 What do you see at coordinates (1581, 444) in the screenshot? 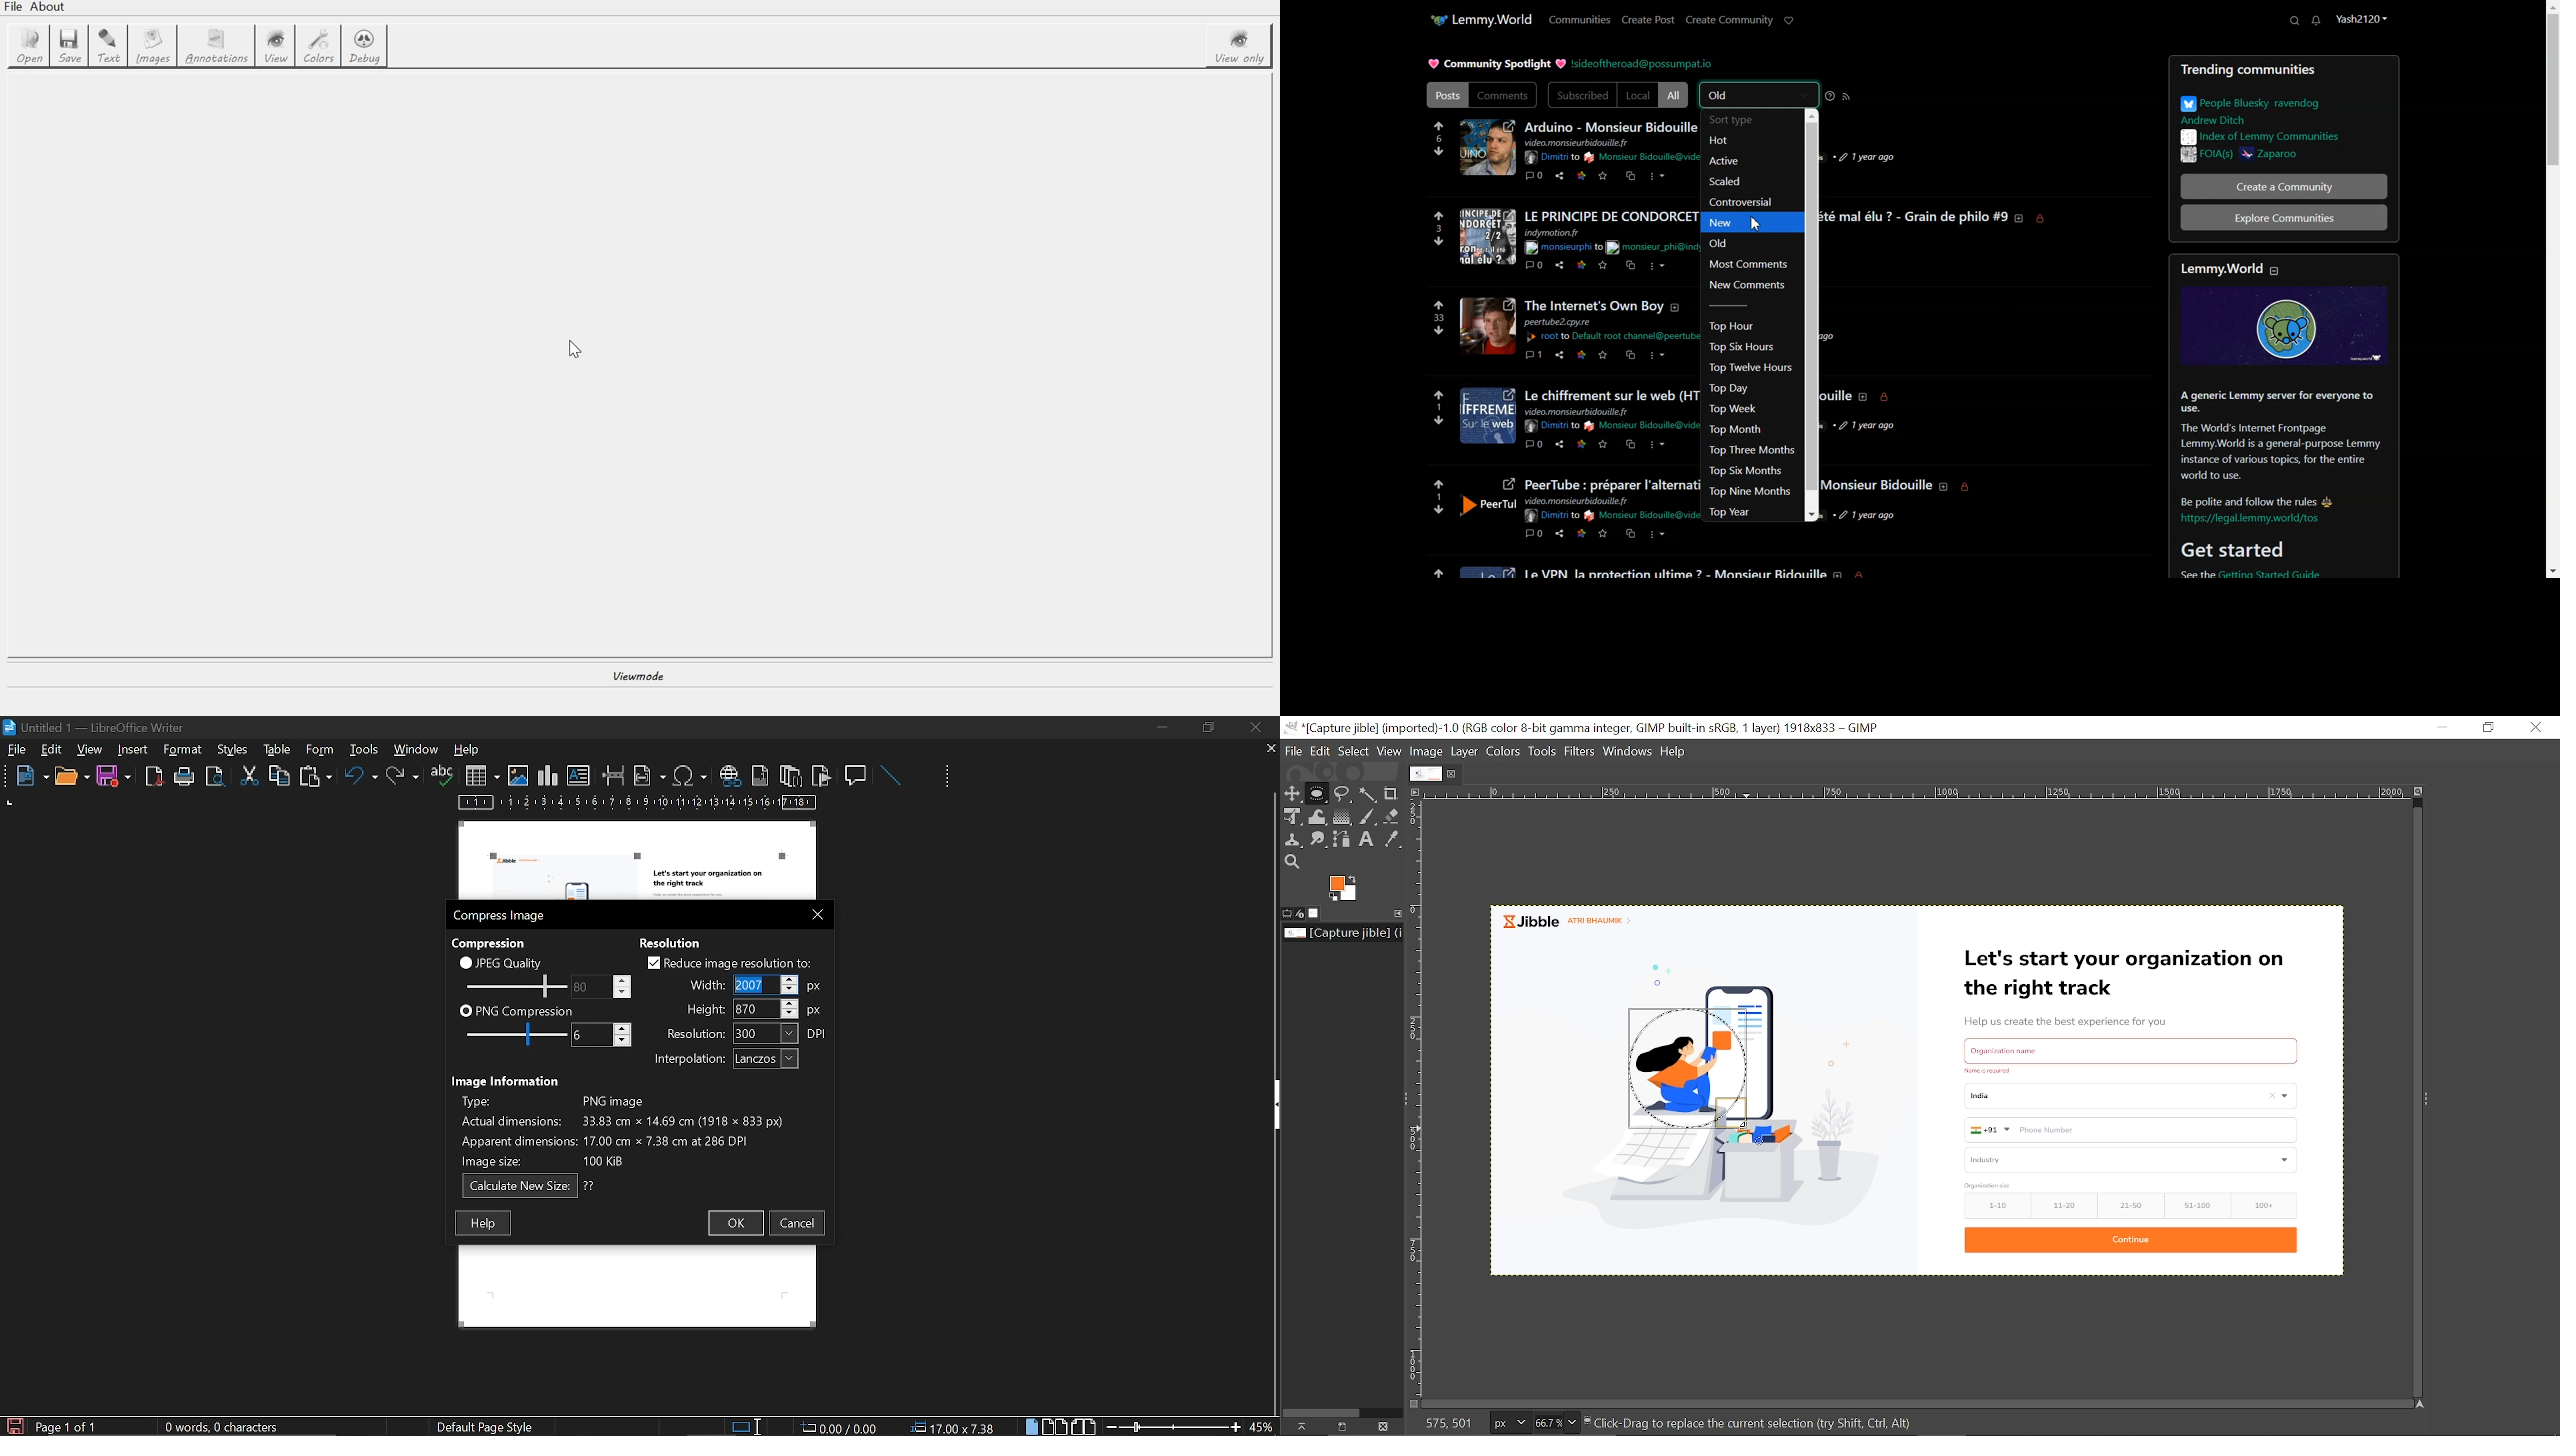
I see `` at bounding box center [1581, 444].